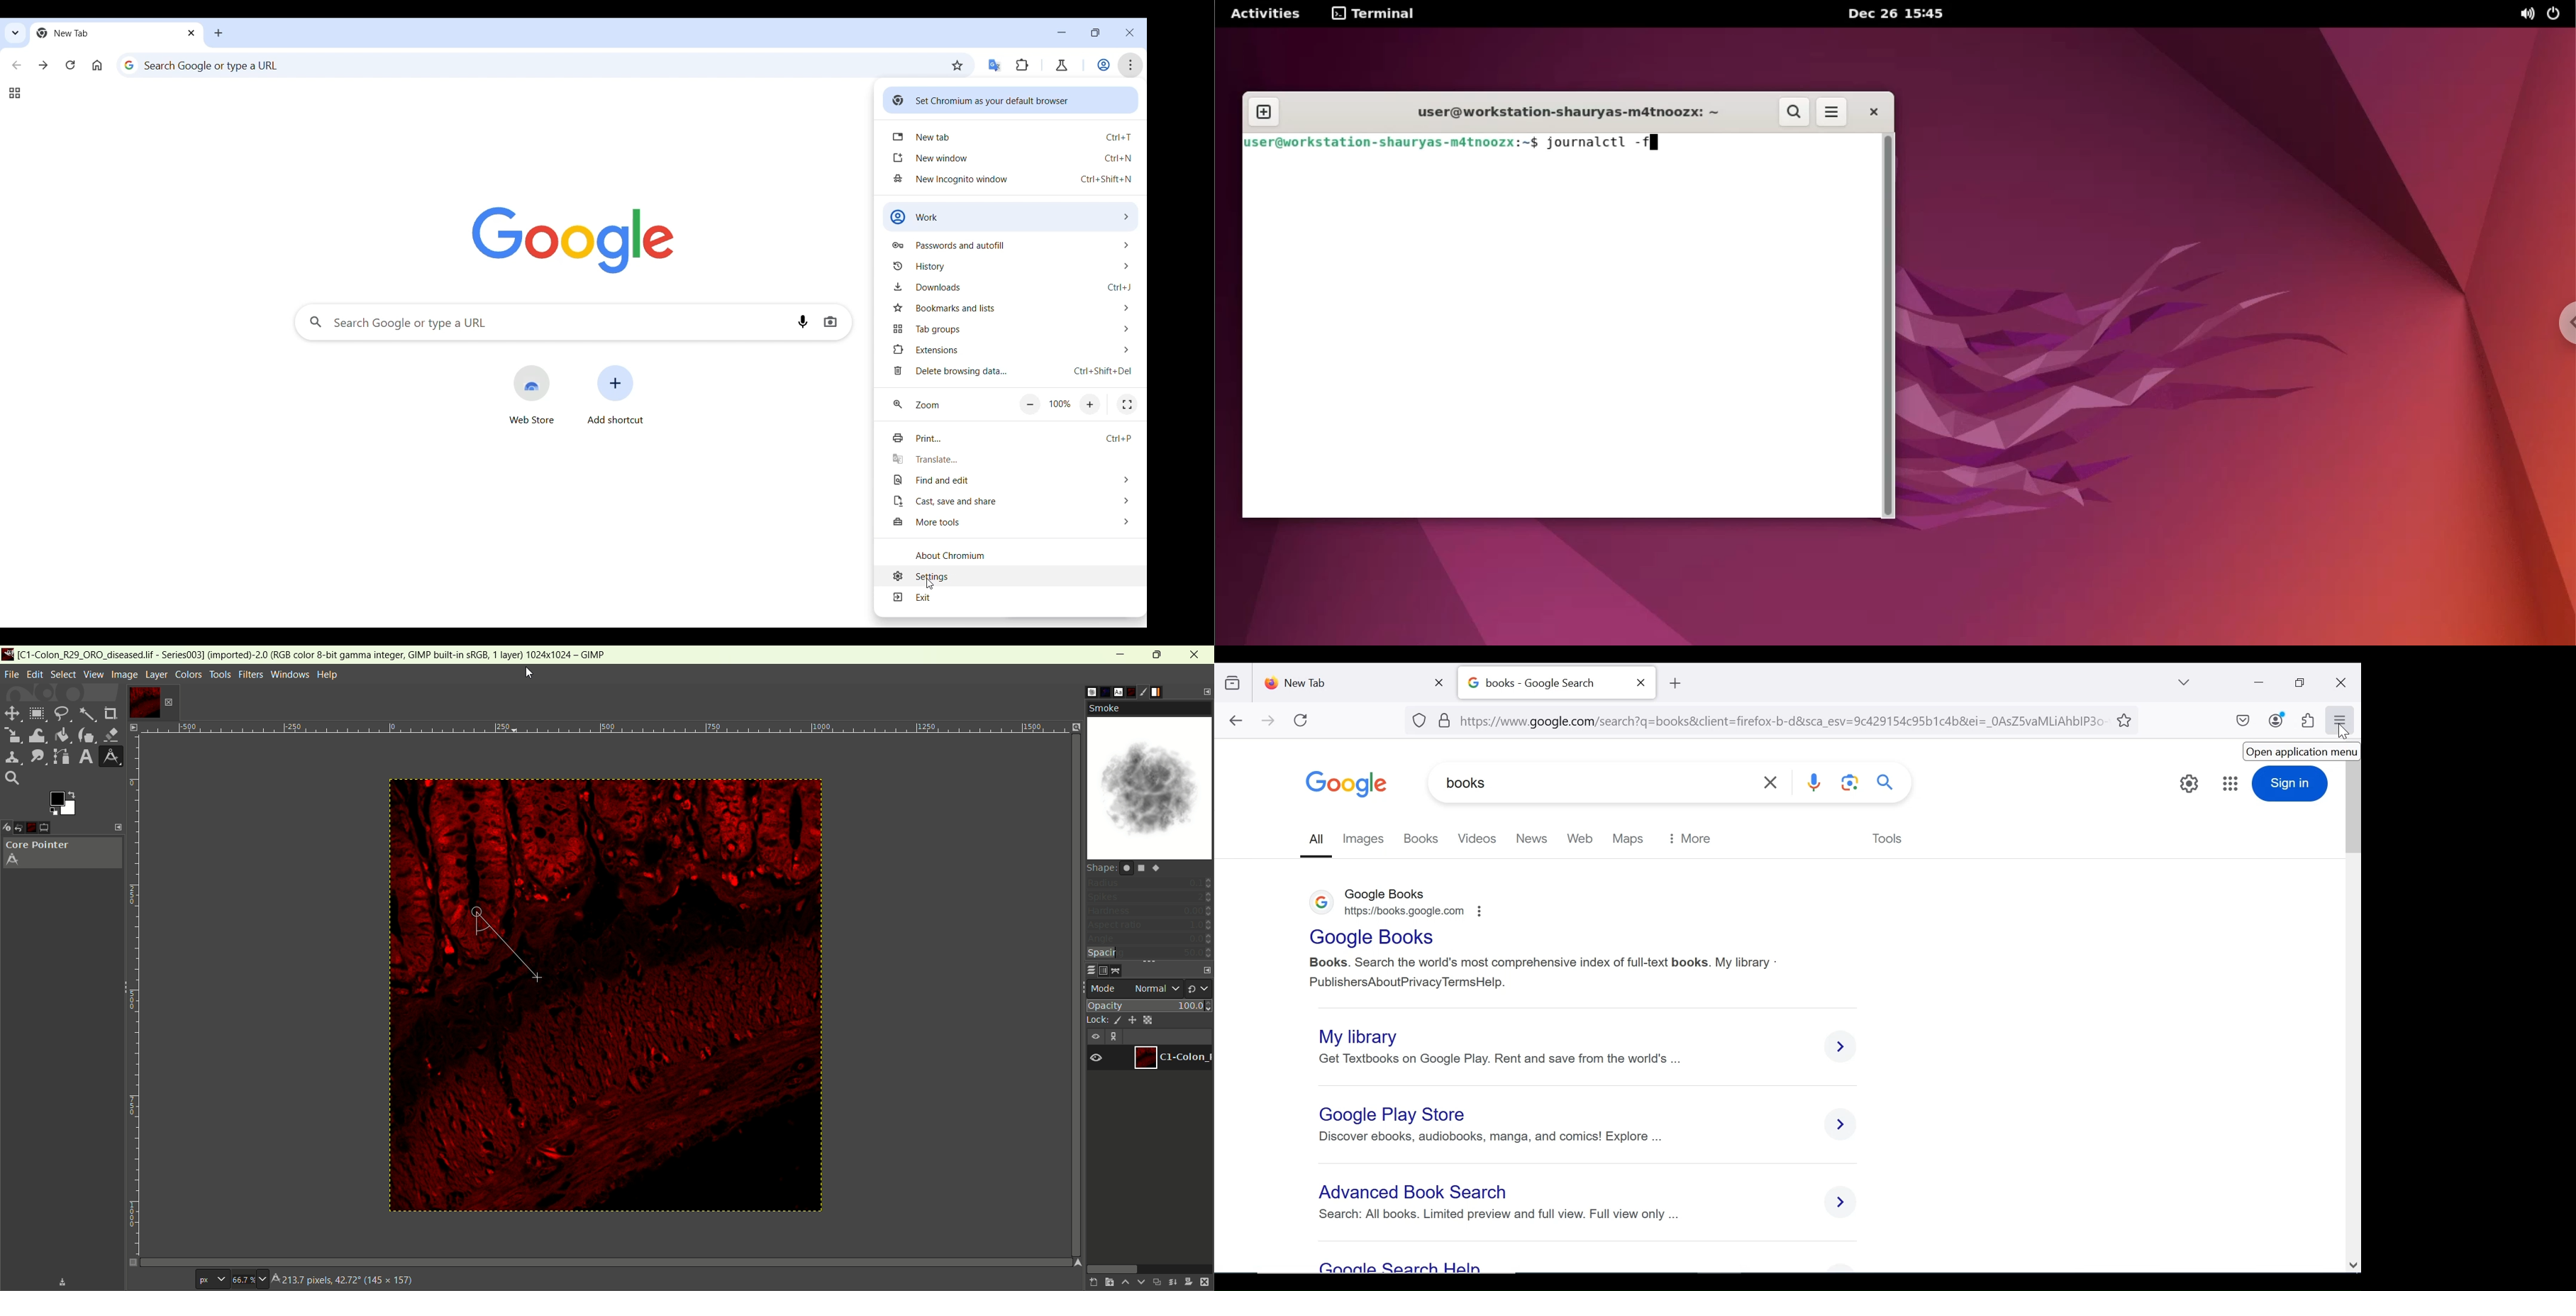  I want to click on Search web or enter web link, so click(531, 65).